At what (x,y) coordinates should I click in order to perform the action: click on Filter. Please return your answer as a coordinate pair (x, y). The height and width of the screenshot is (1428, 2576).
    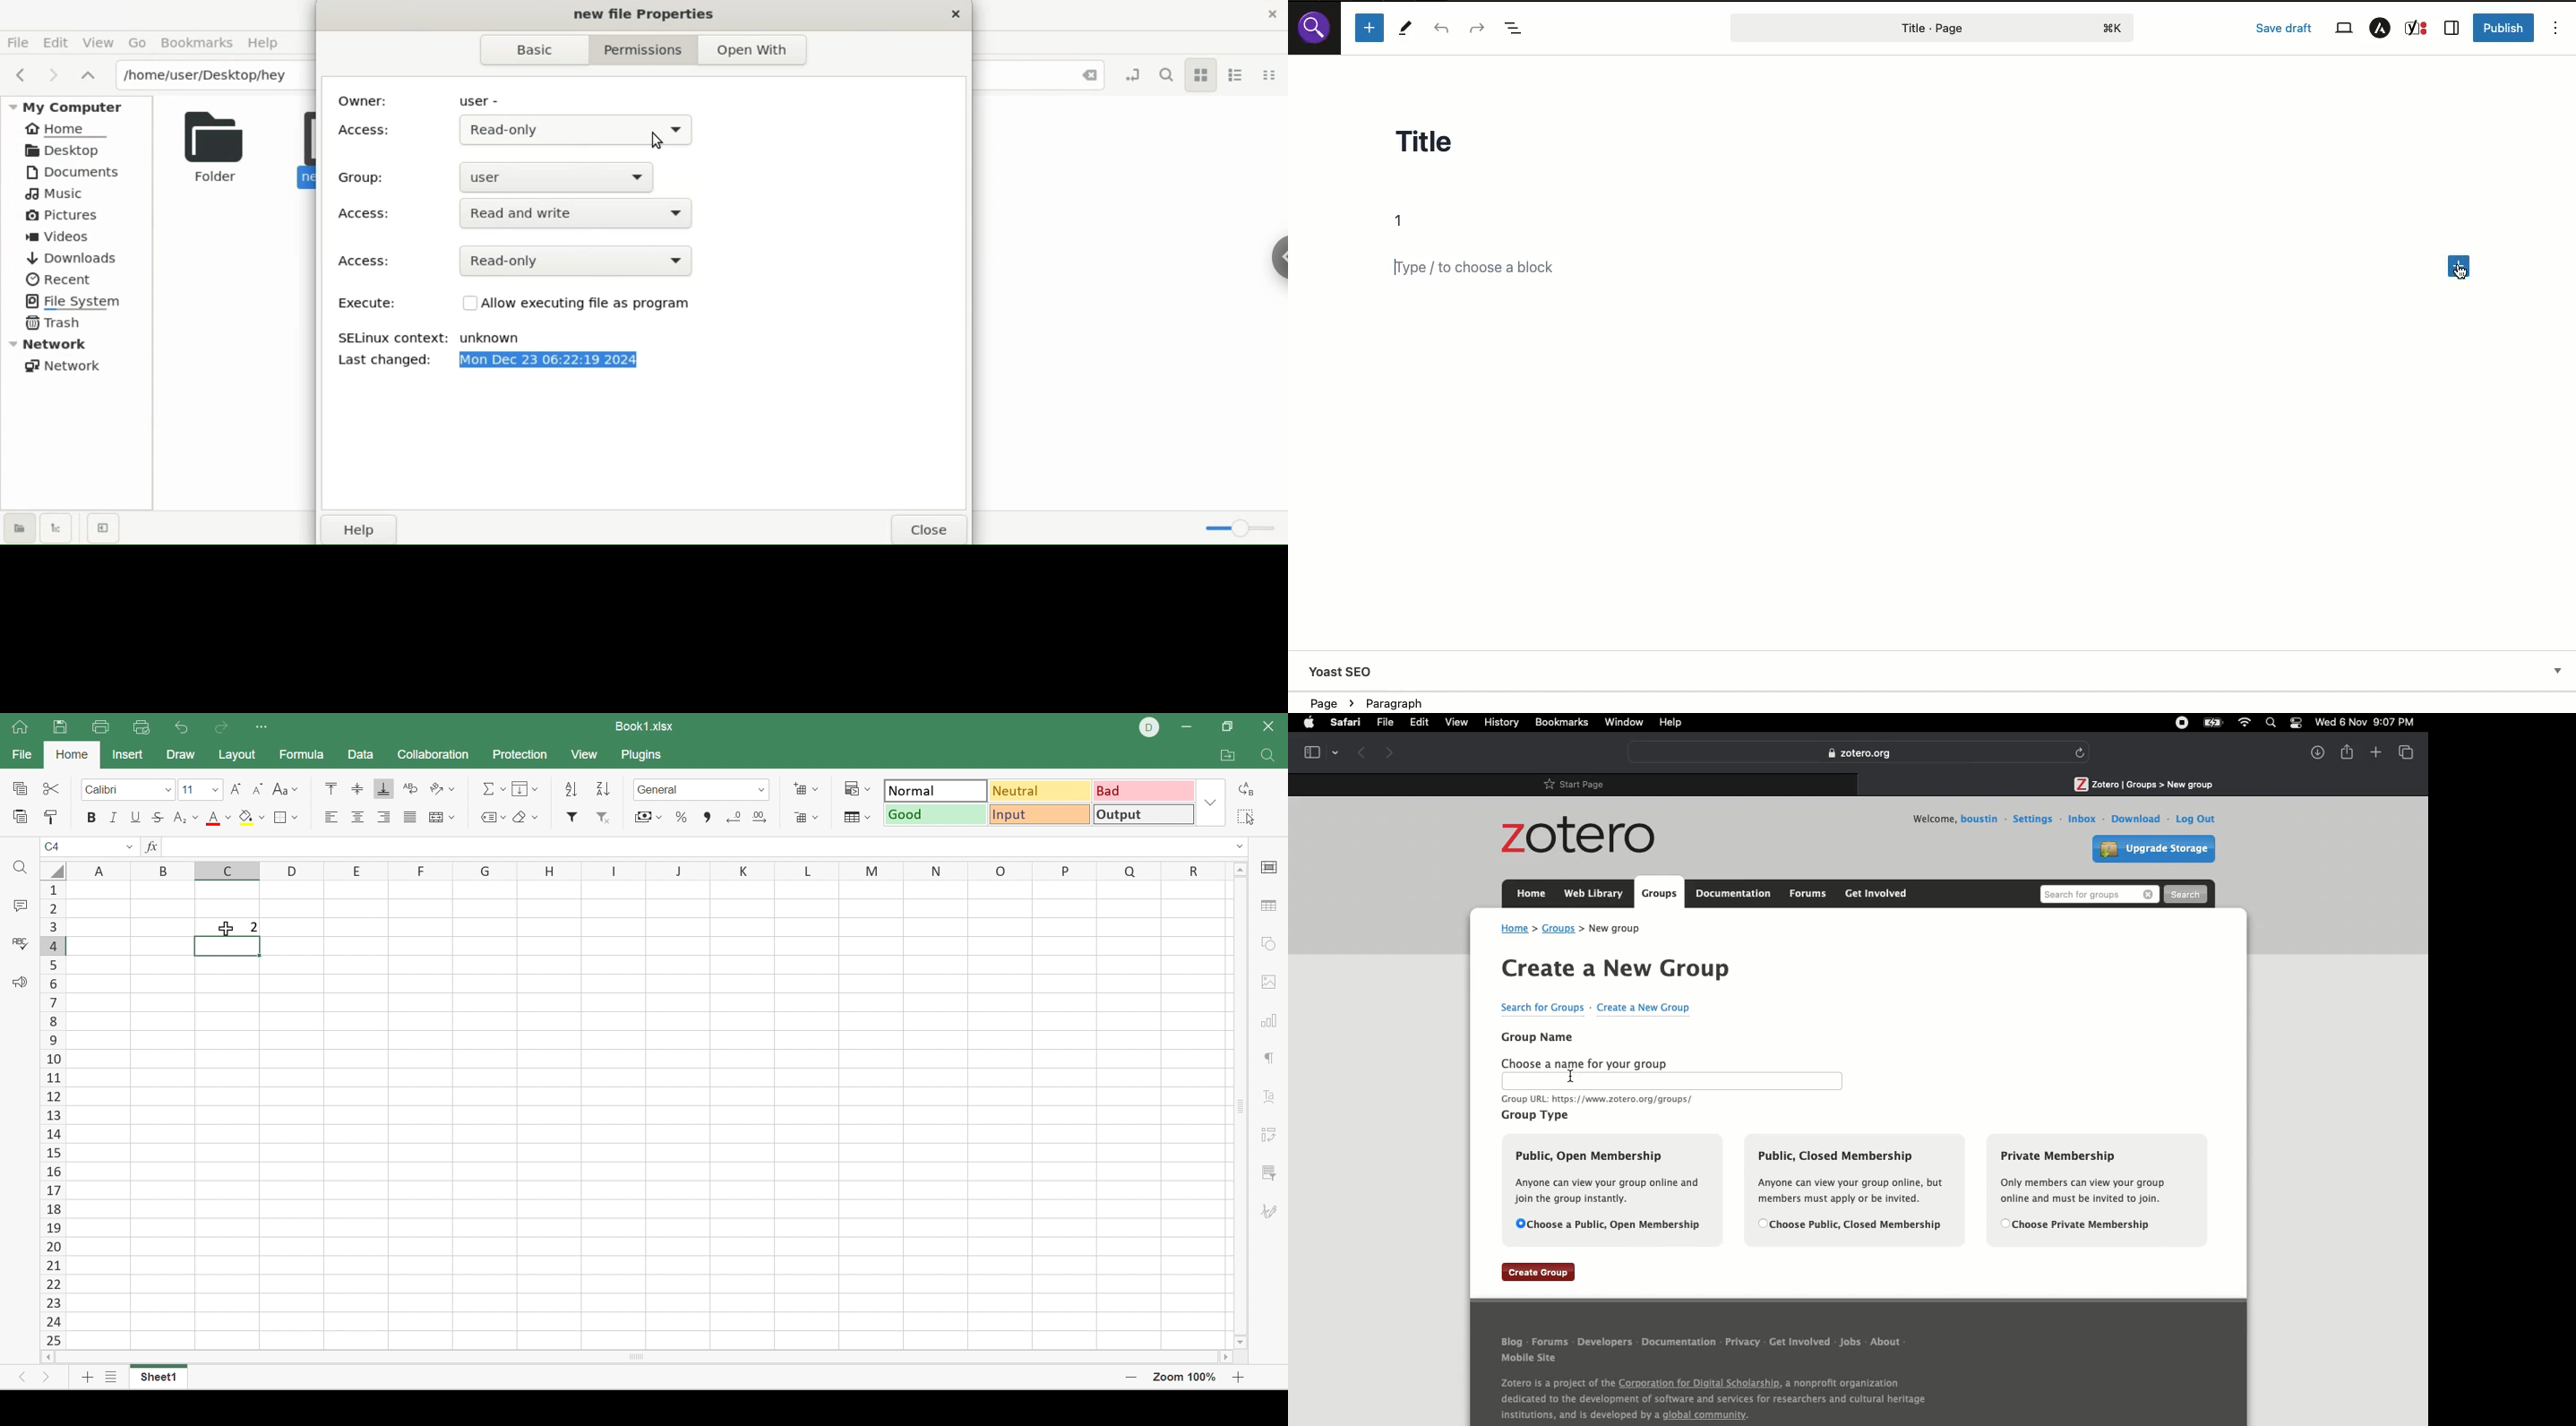
    Looking at the image, I should click on (574, 818).